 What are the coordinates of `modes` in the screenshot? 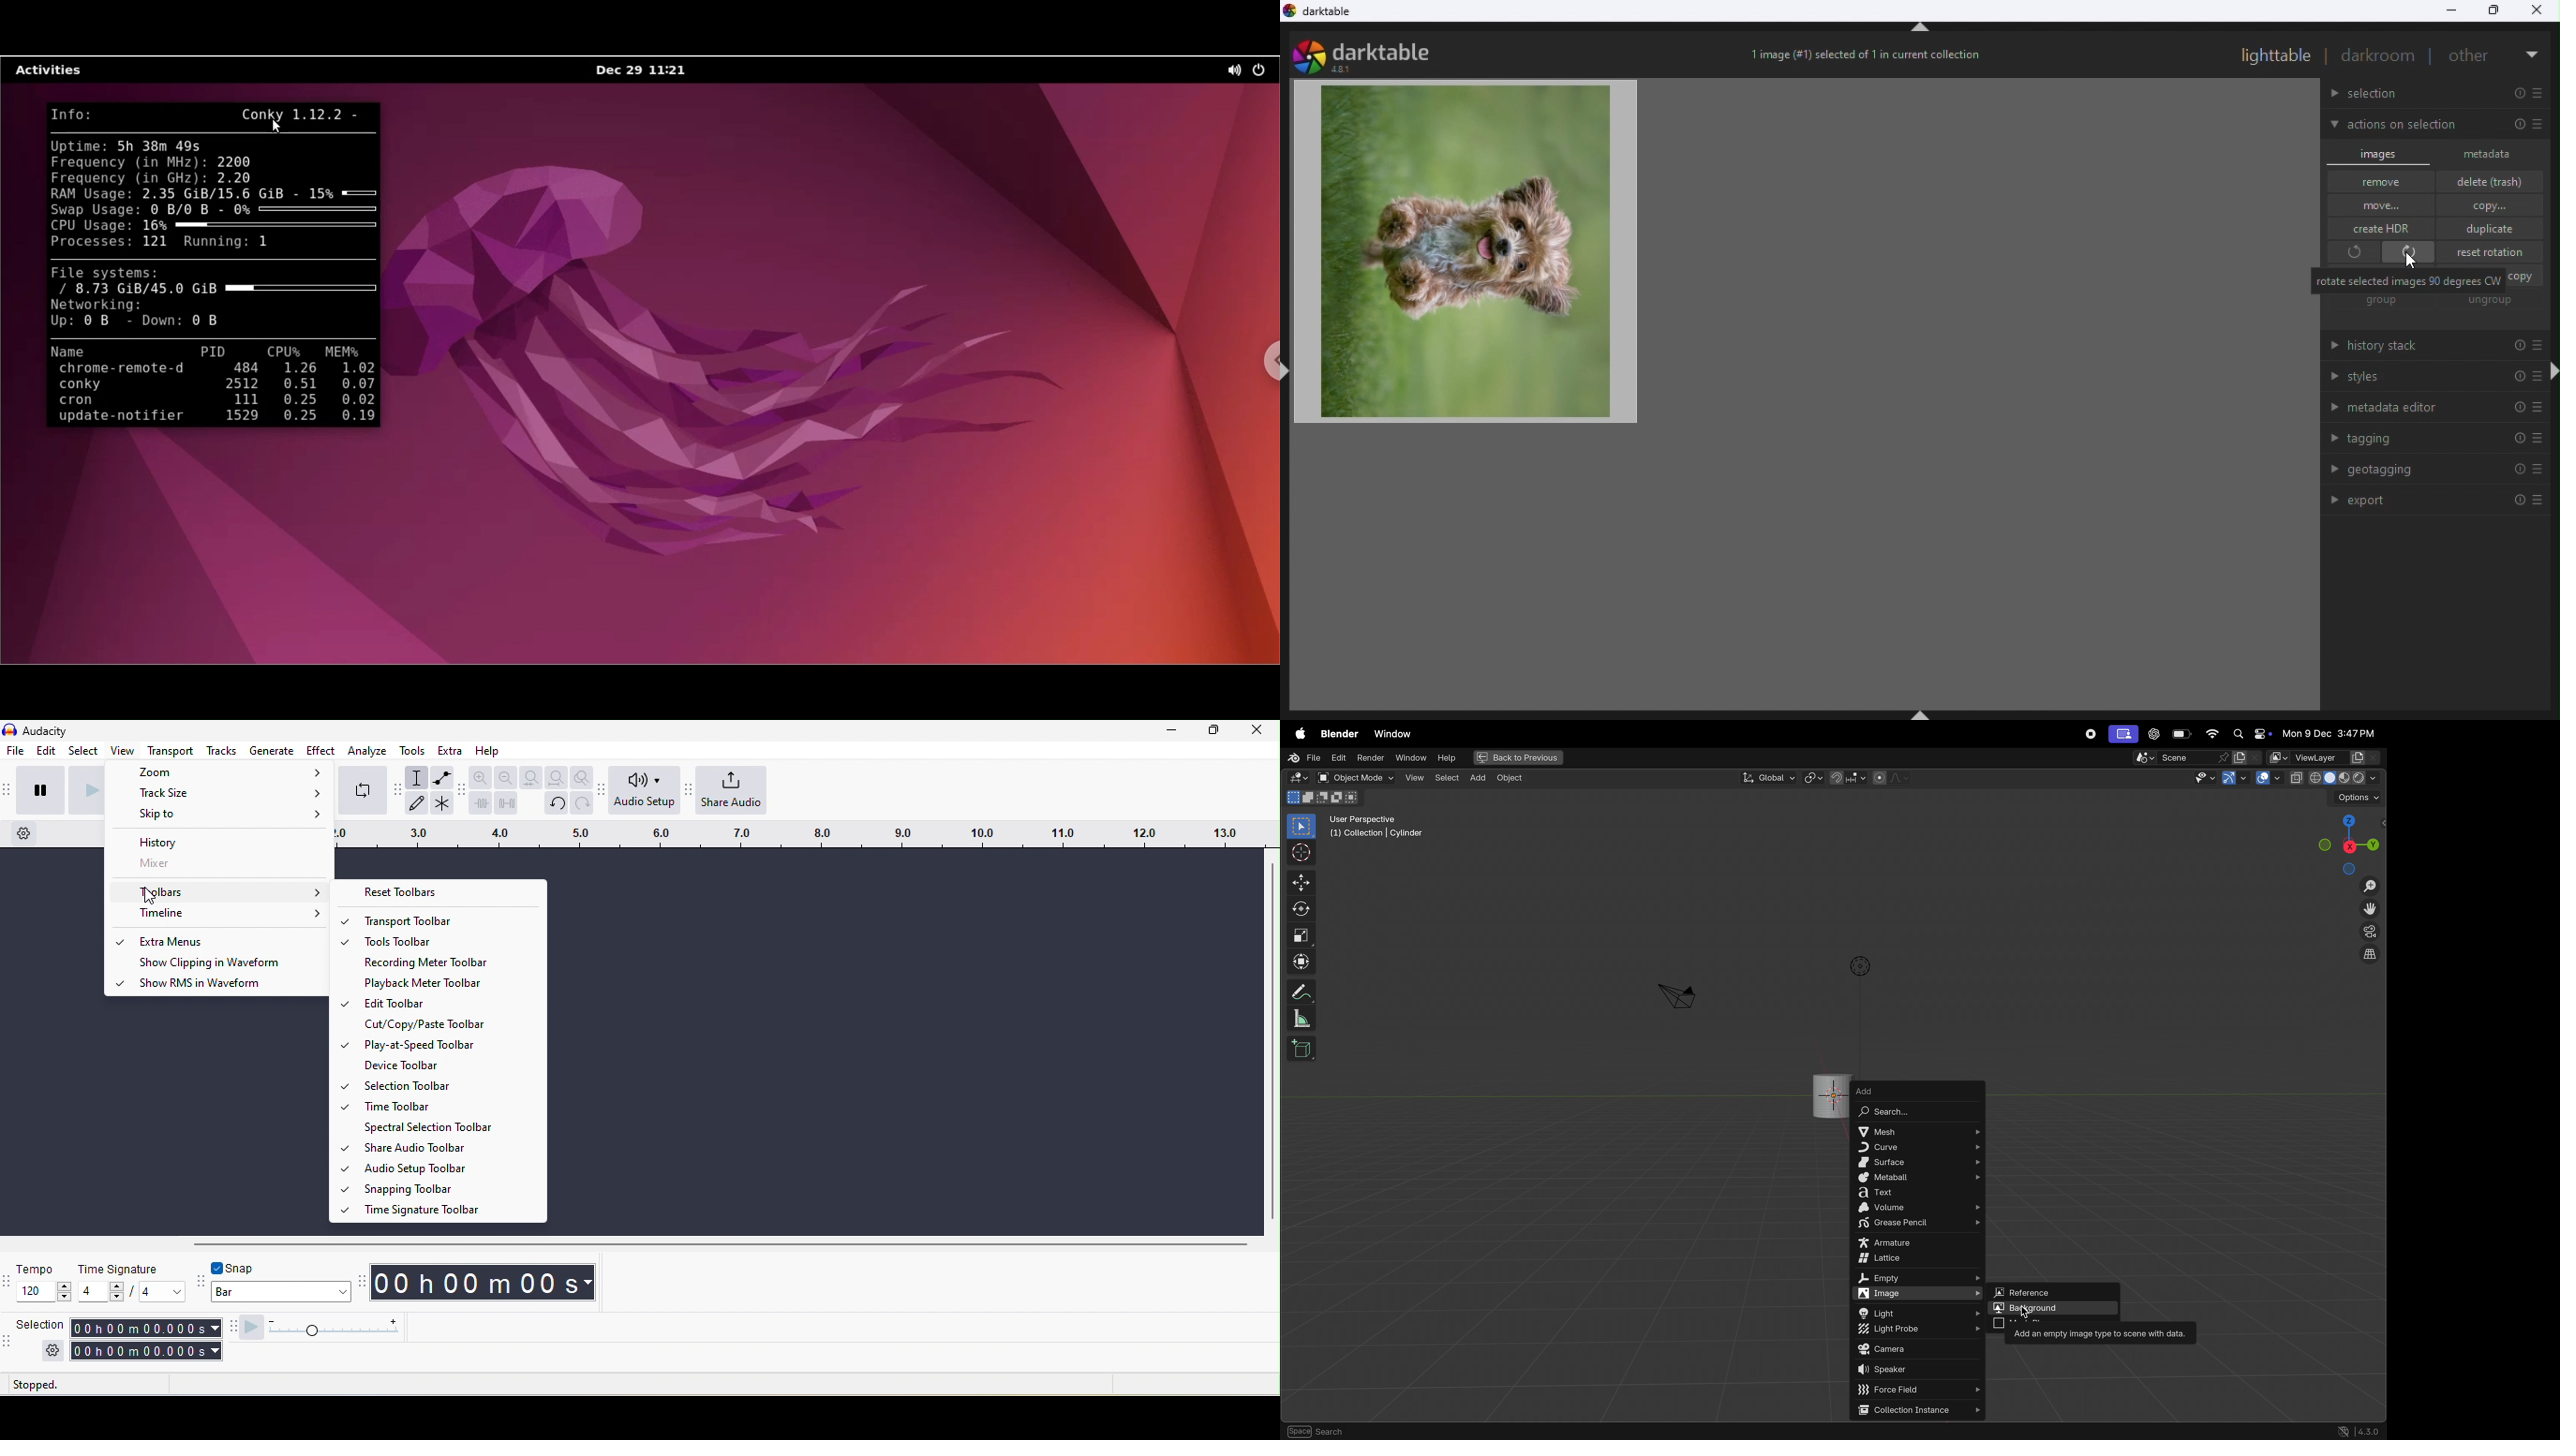 It's located at (1325, 798).